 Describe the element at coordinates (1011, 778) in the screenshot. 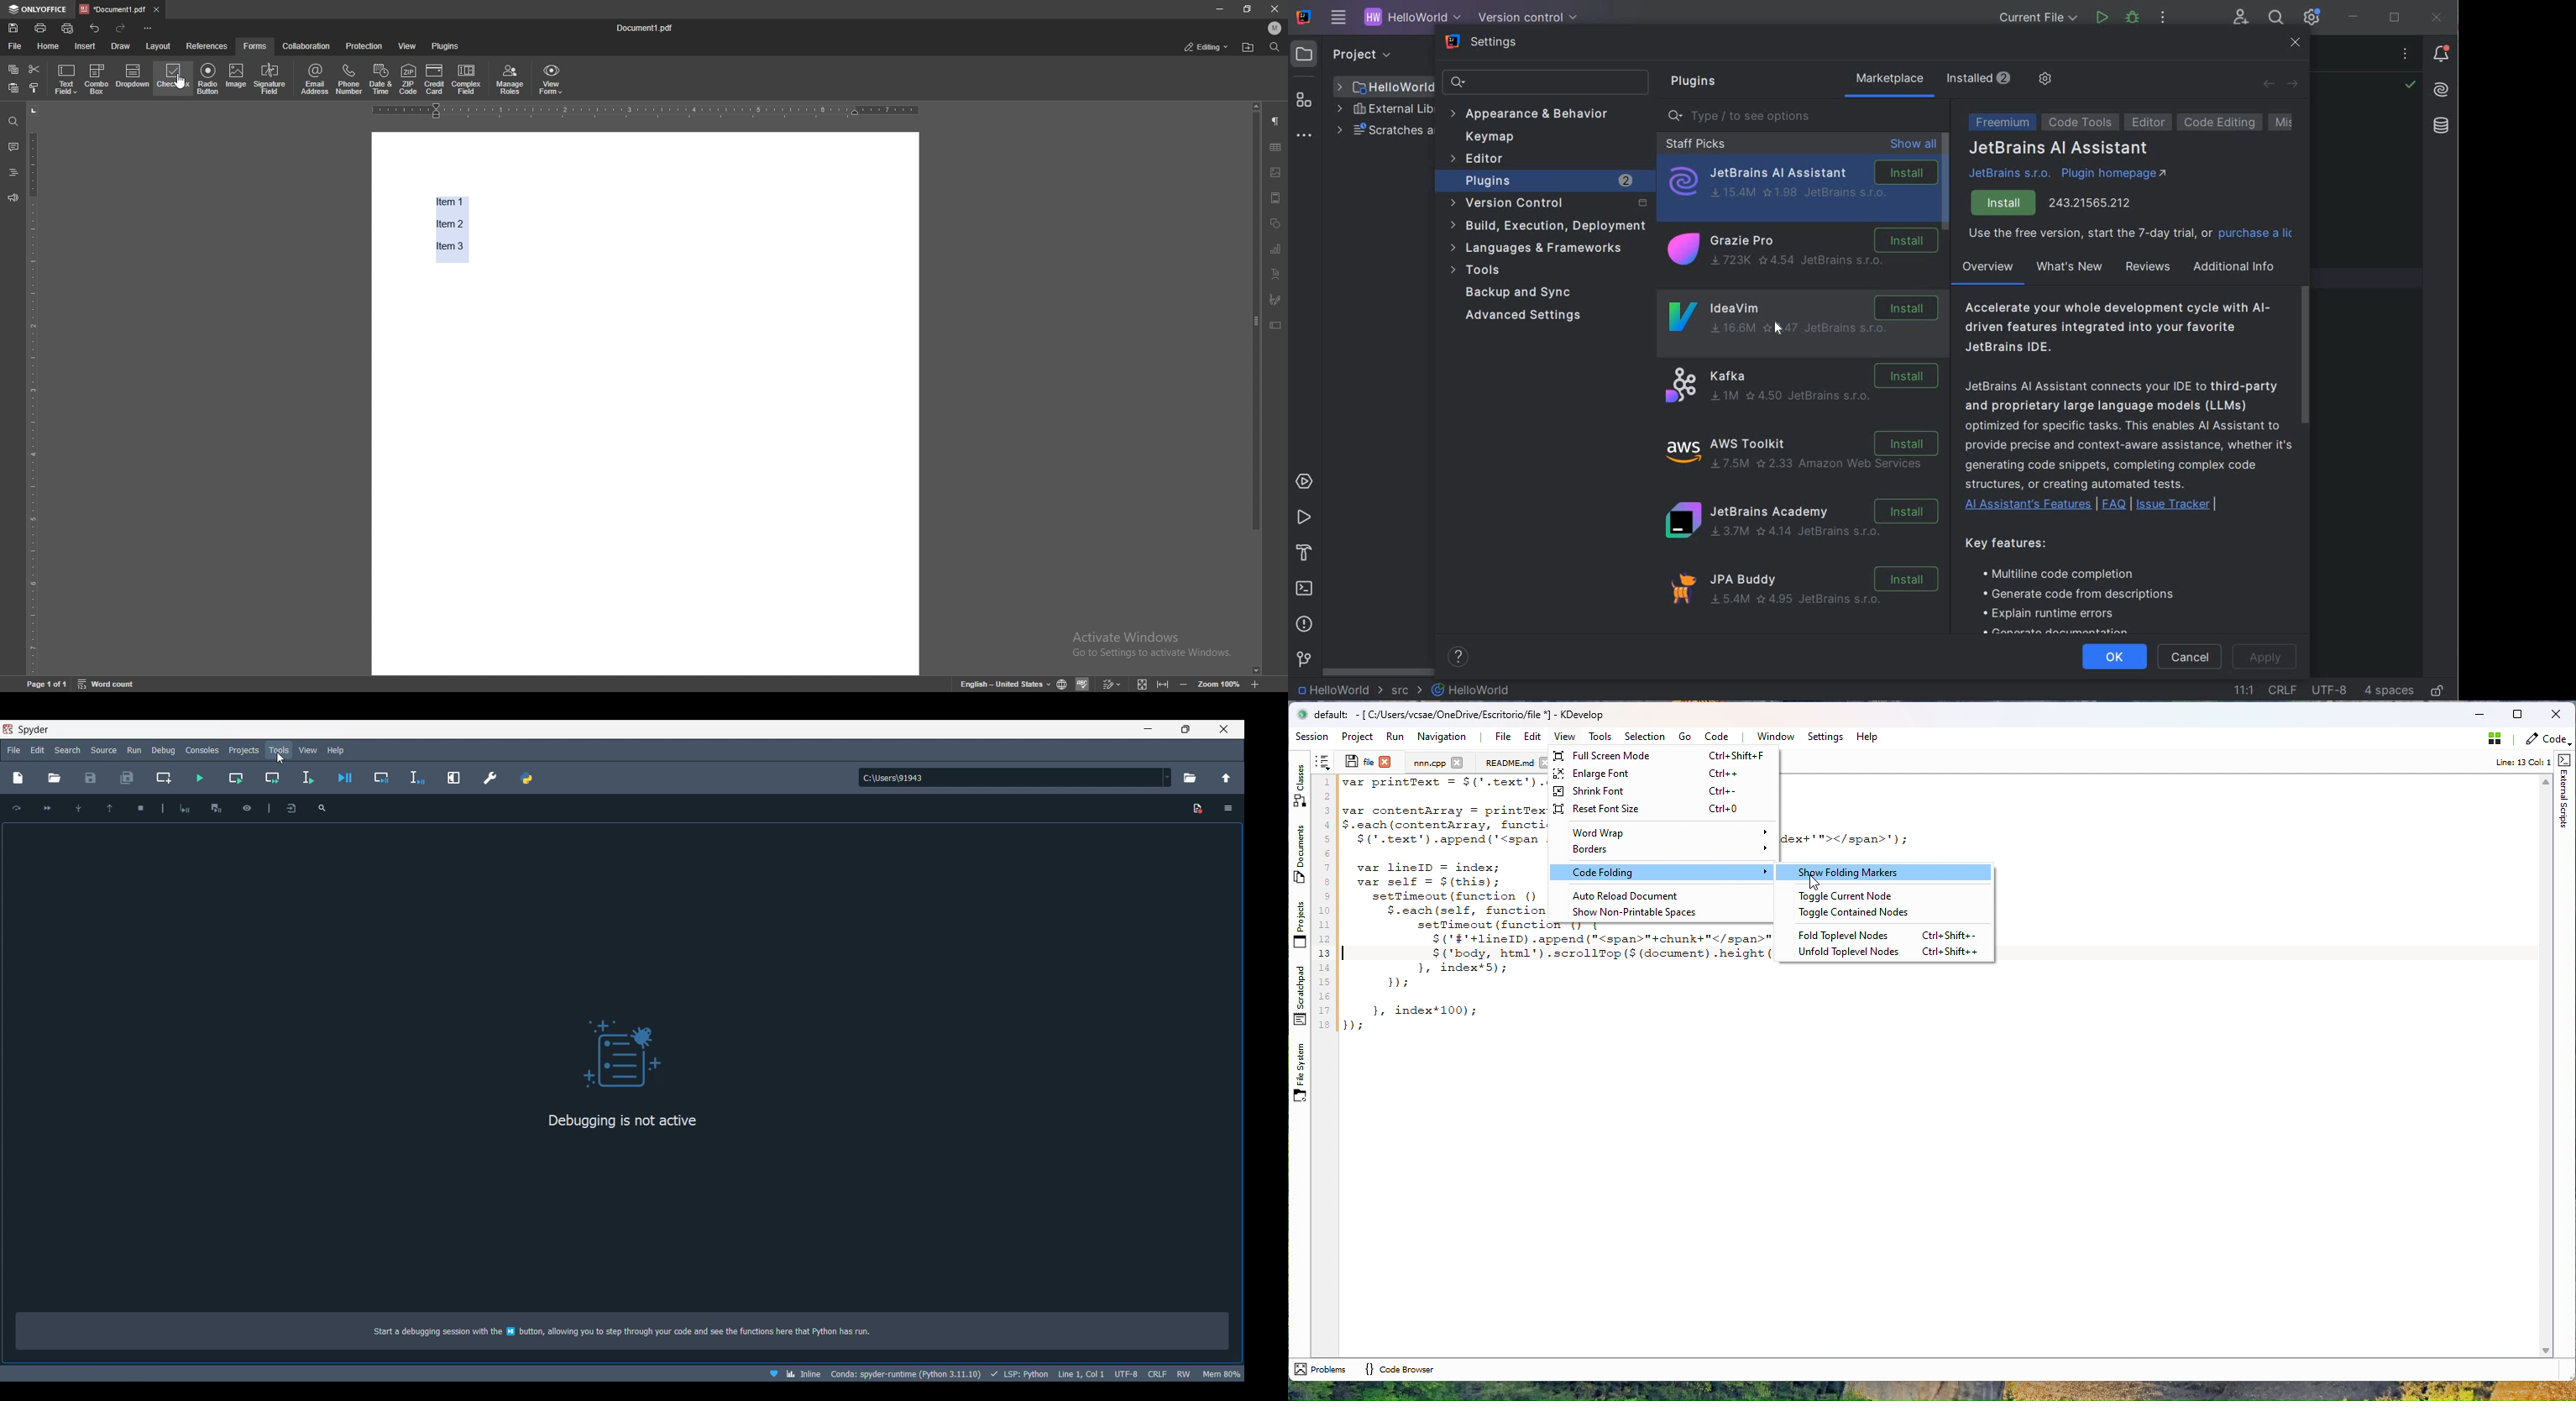

I see `Input location` at that location.